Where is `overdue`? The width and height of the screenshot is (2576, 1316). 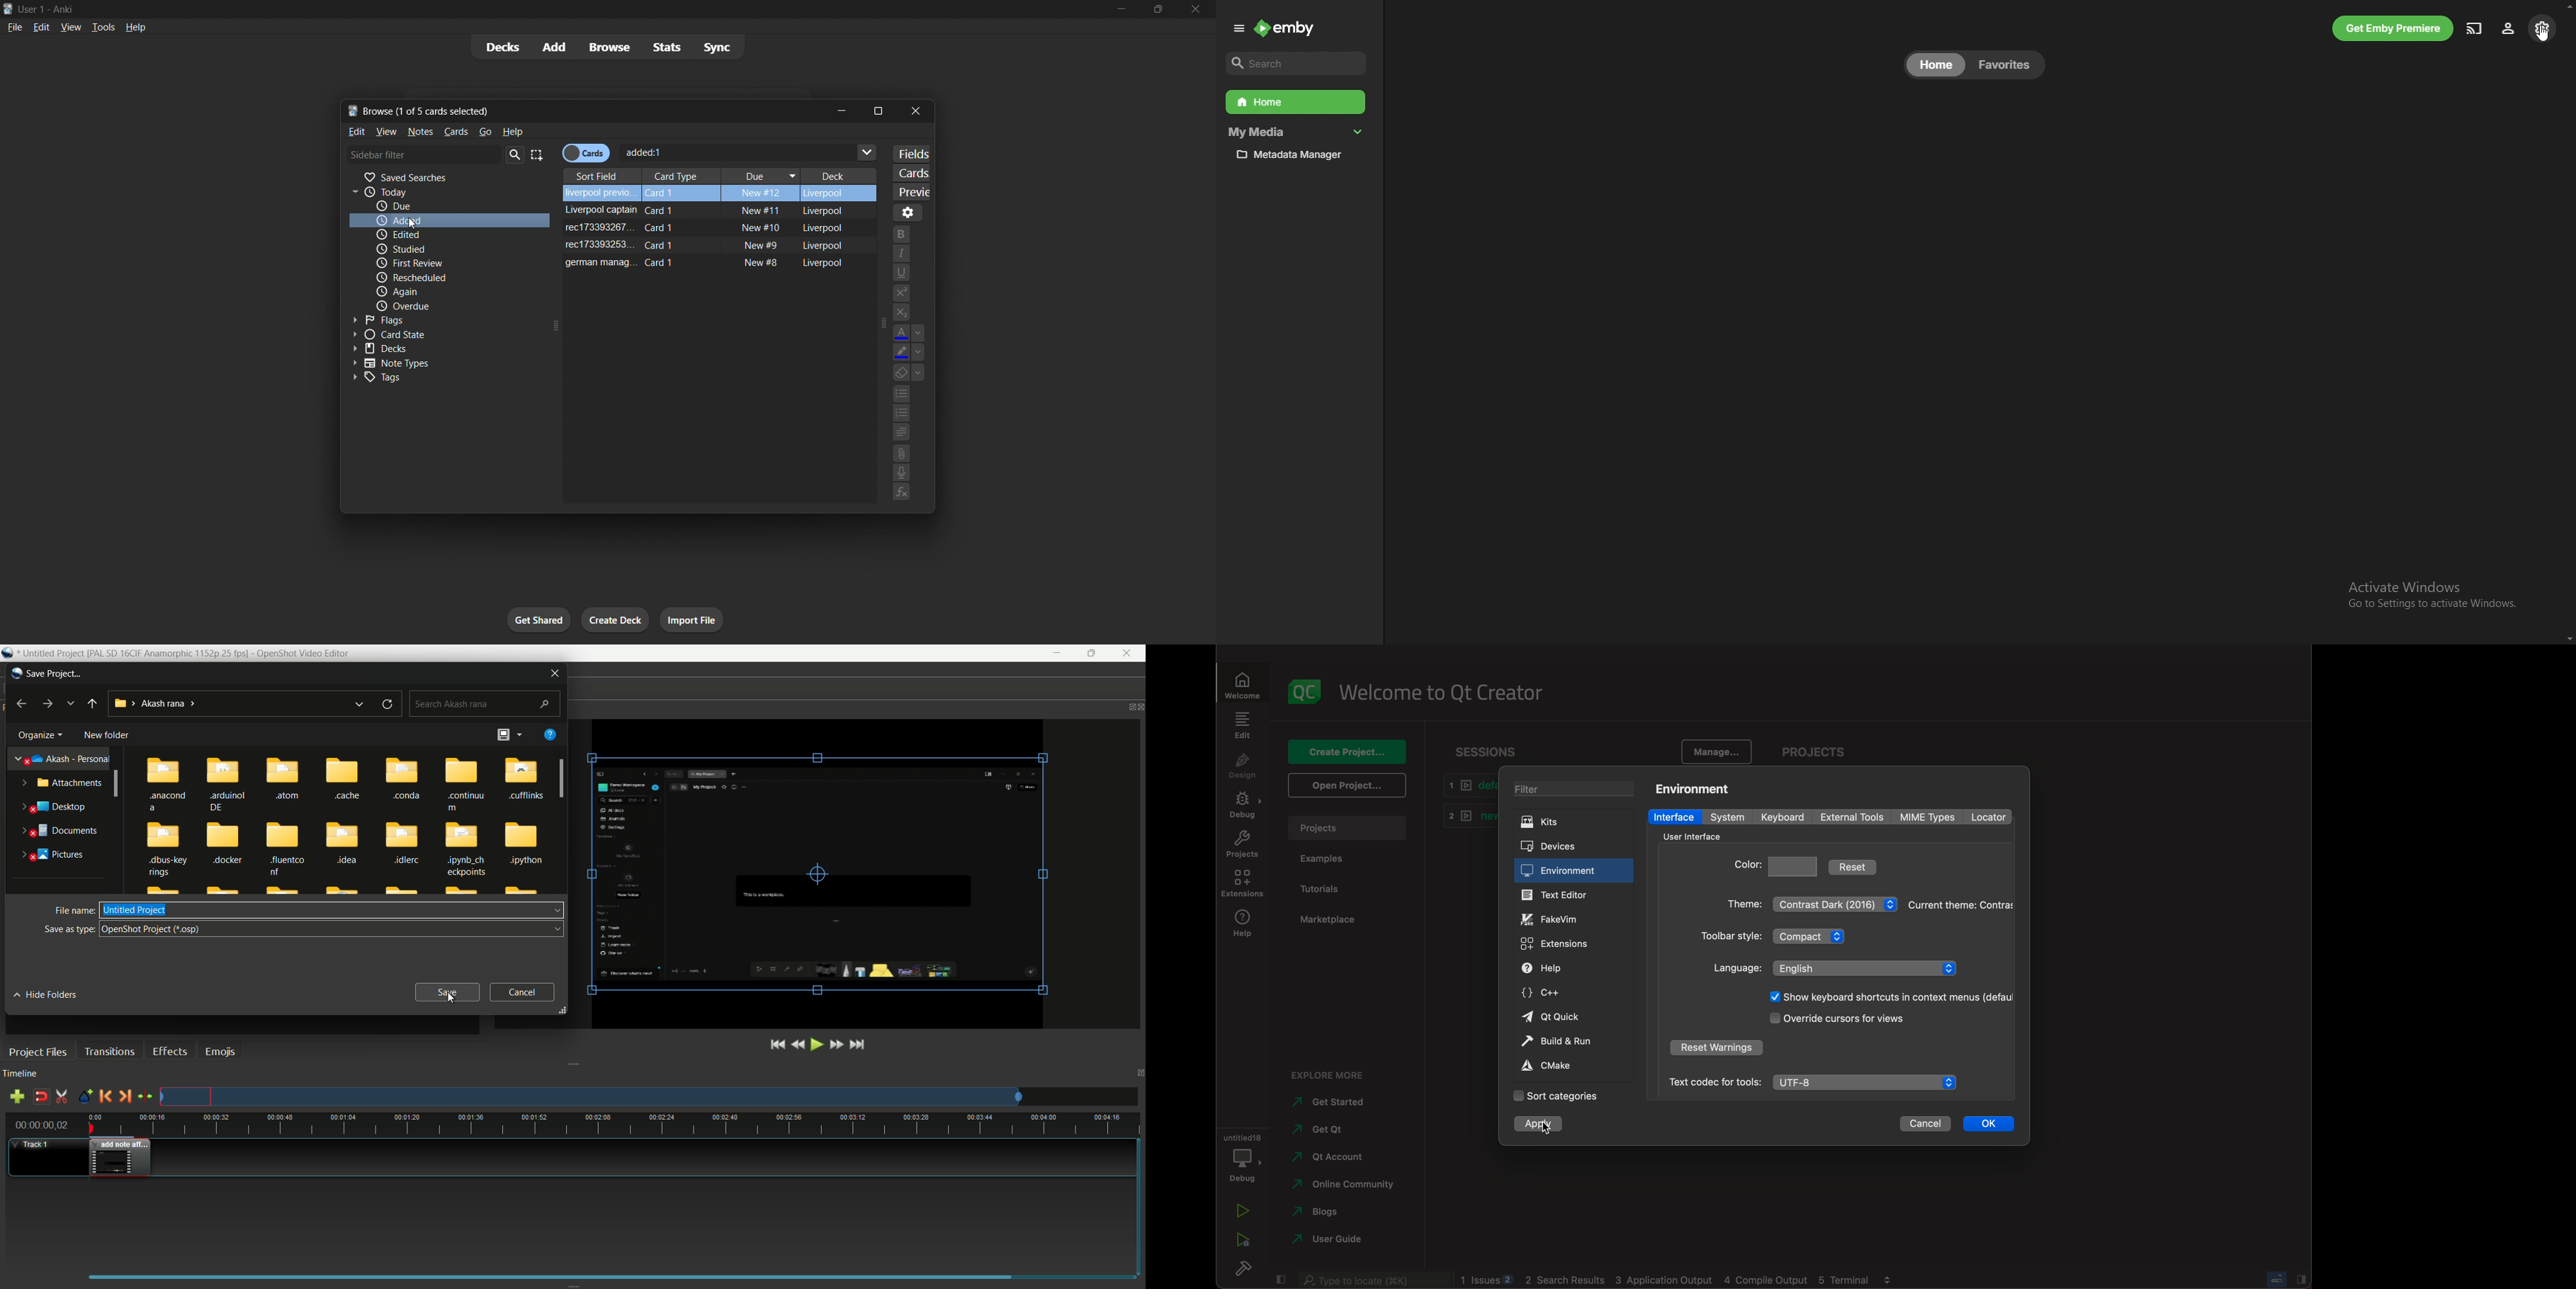
overdue is located at coordinates (449, 305).